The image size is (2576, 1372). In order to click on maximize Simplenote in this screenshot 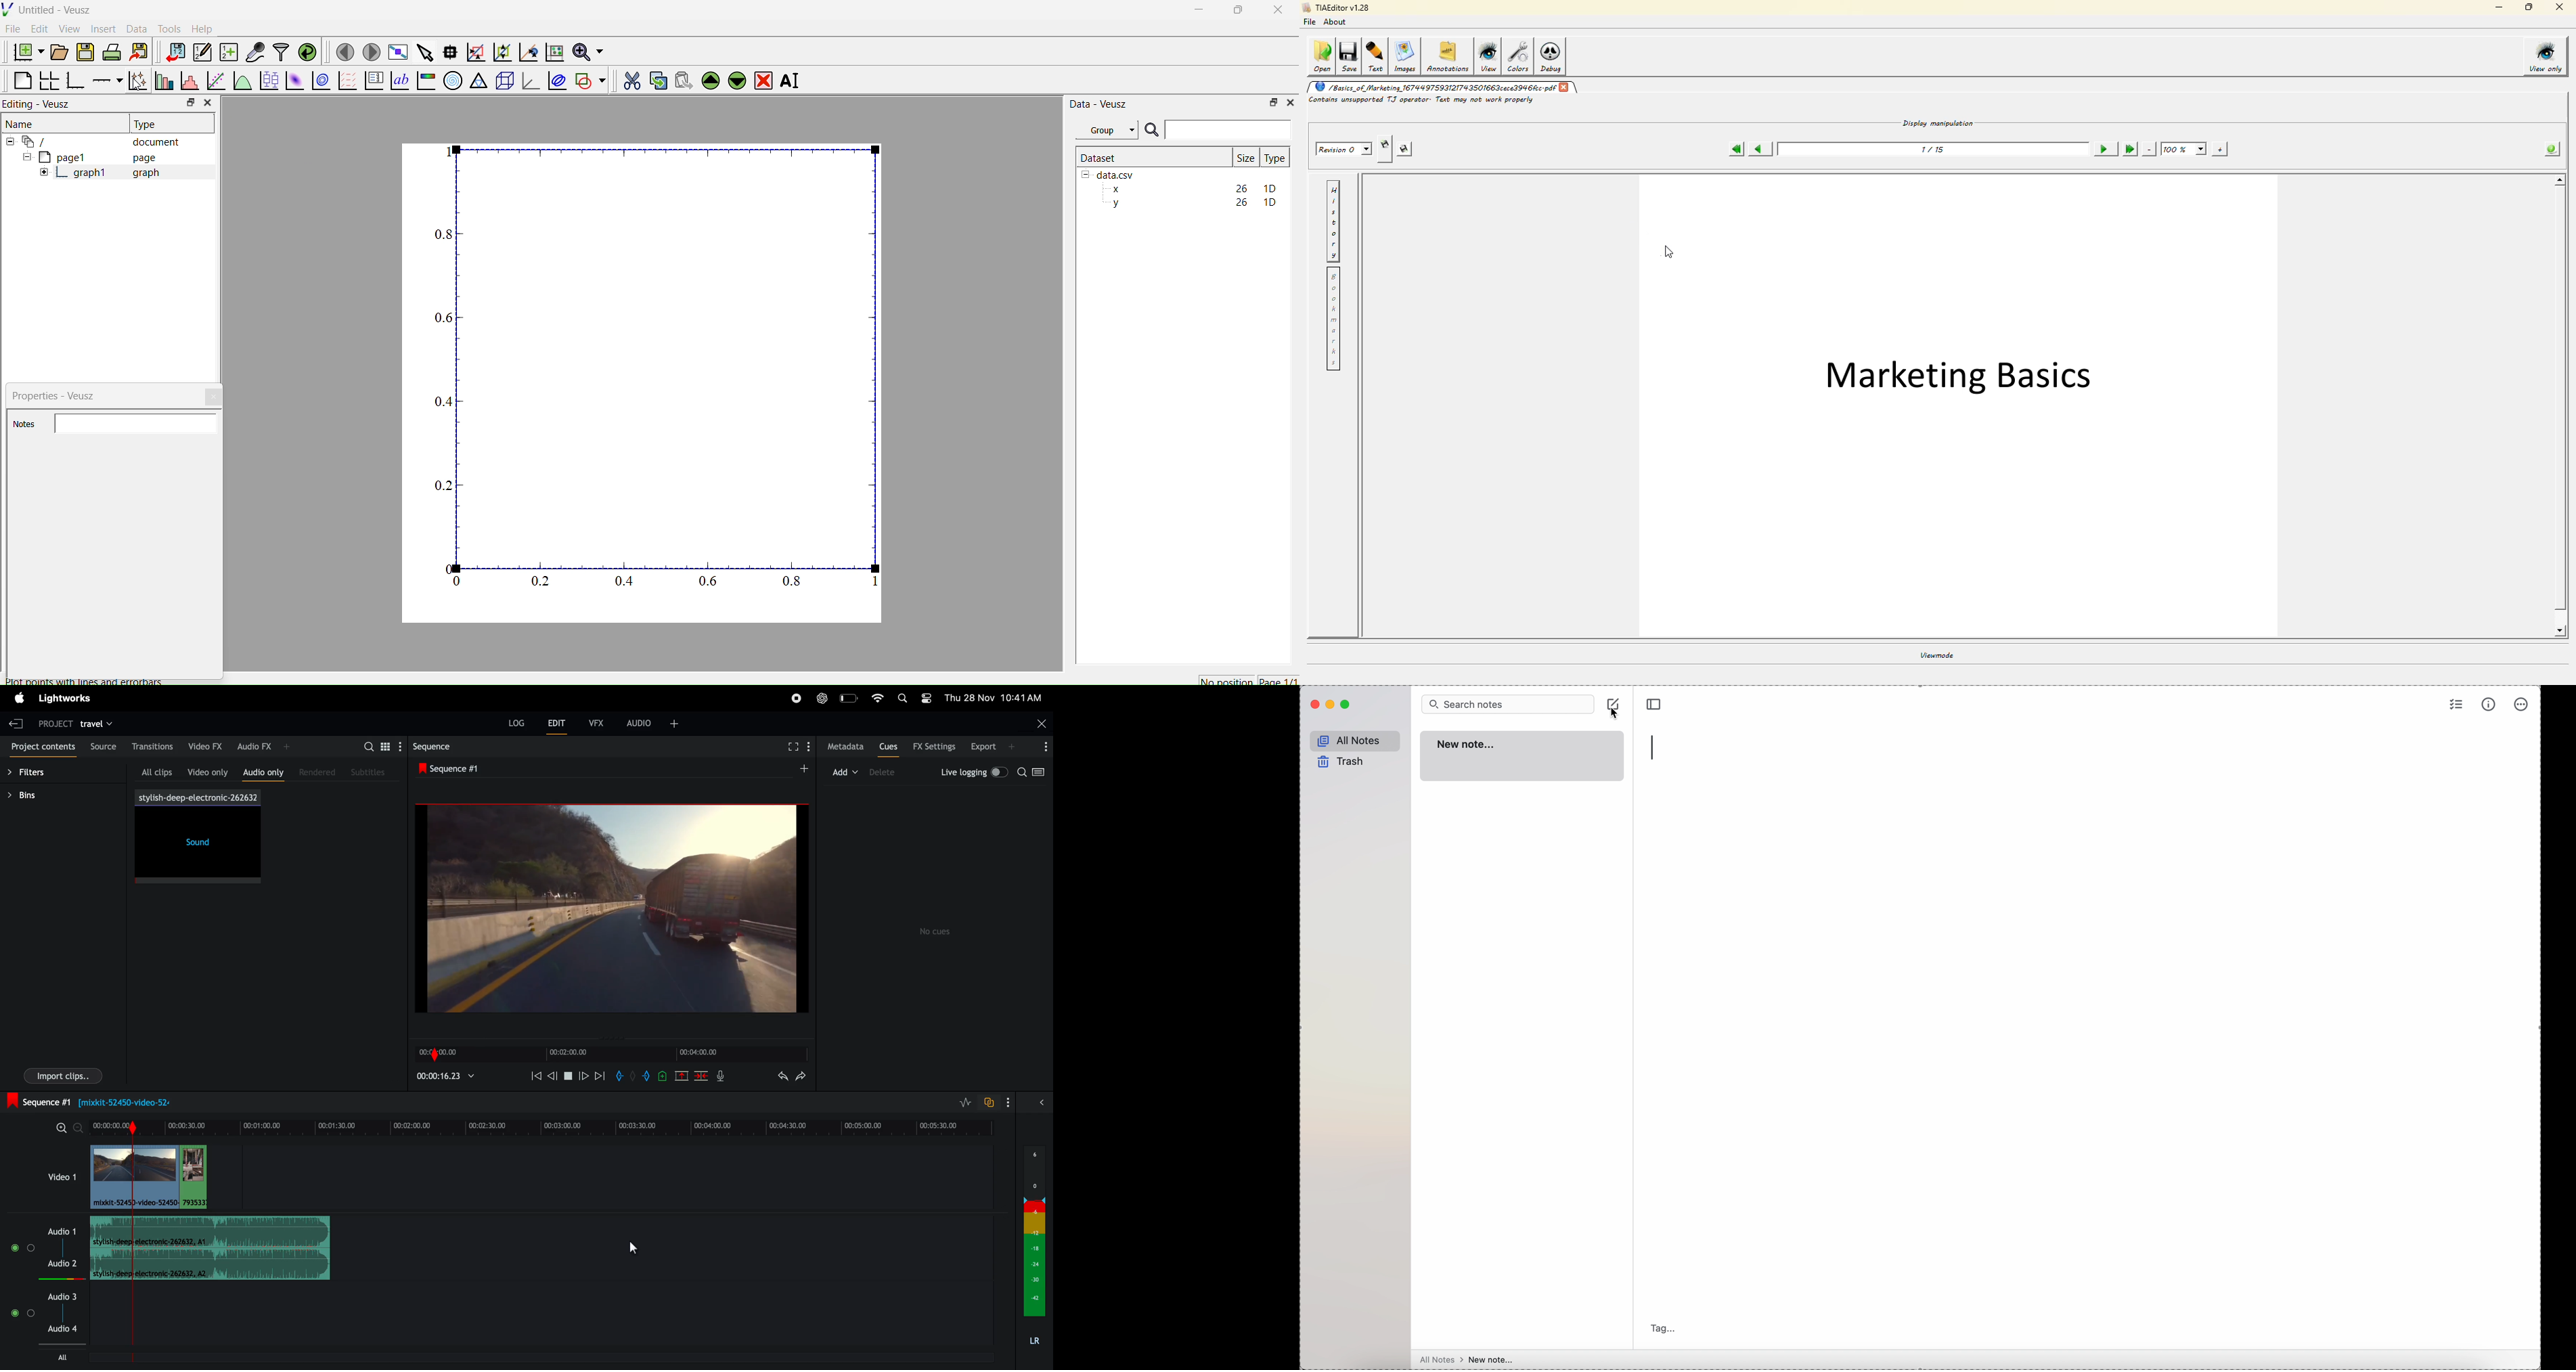, I will do `click(1346, 705)`.